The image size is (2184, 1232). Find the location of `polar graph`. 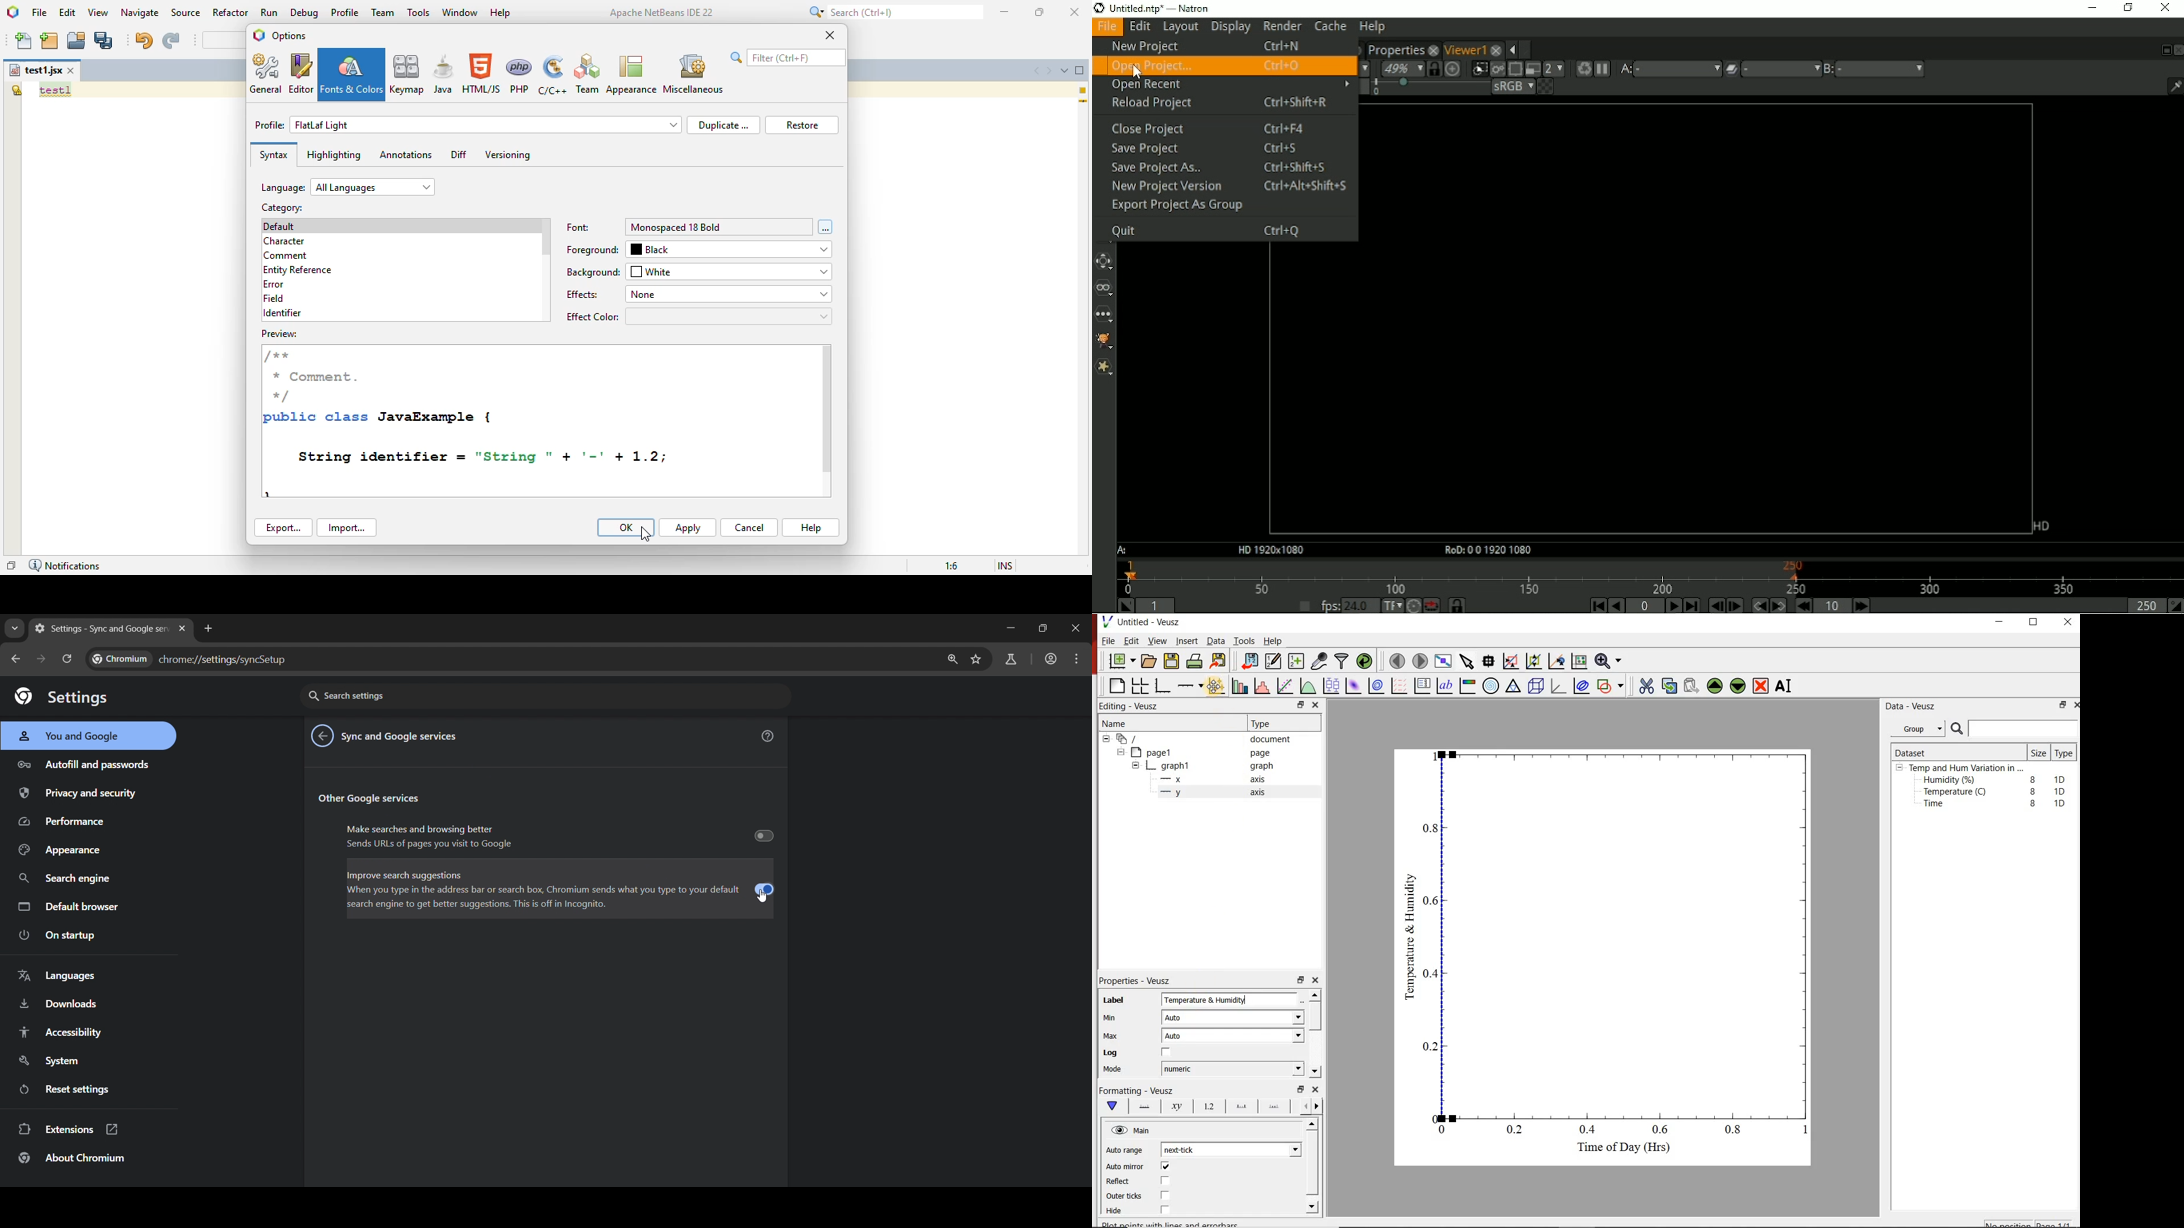

polar graph is located at coordinates (1492, 687).